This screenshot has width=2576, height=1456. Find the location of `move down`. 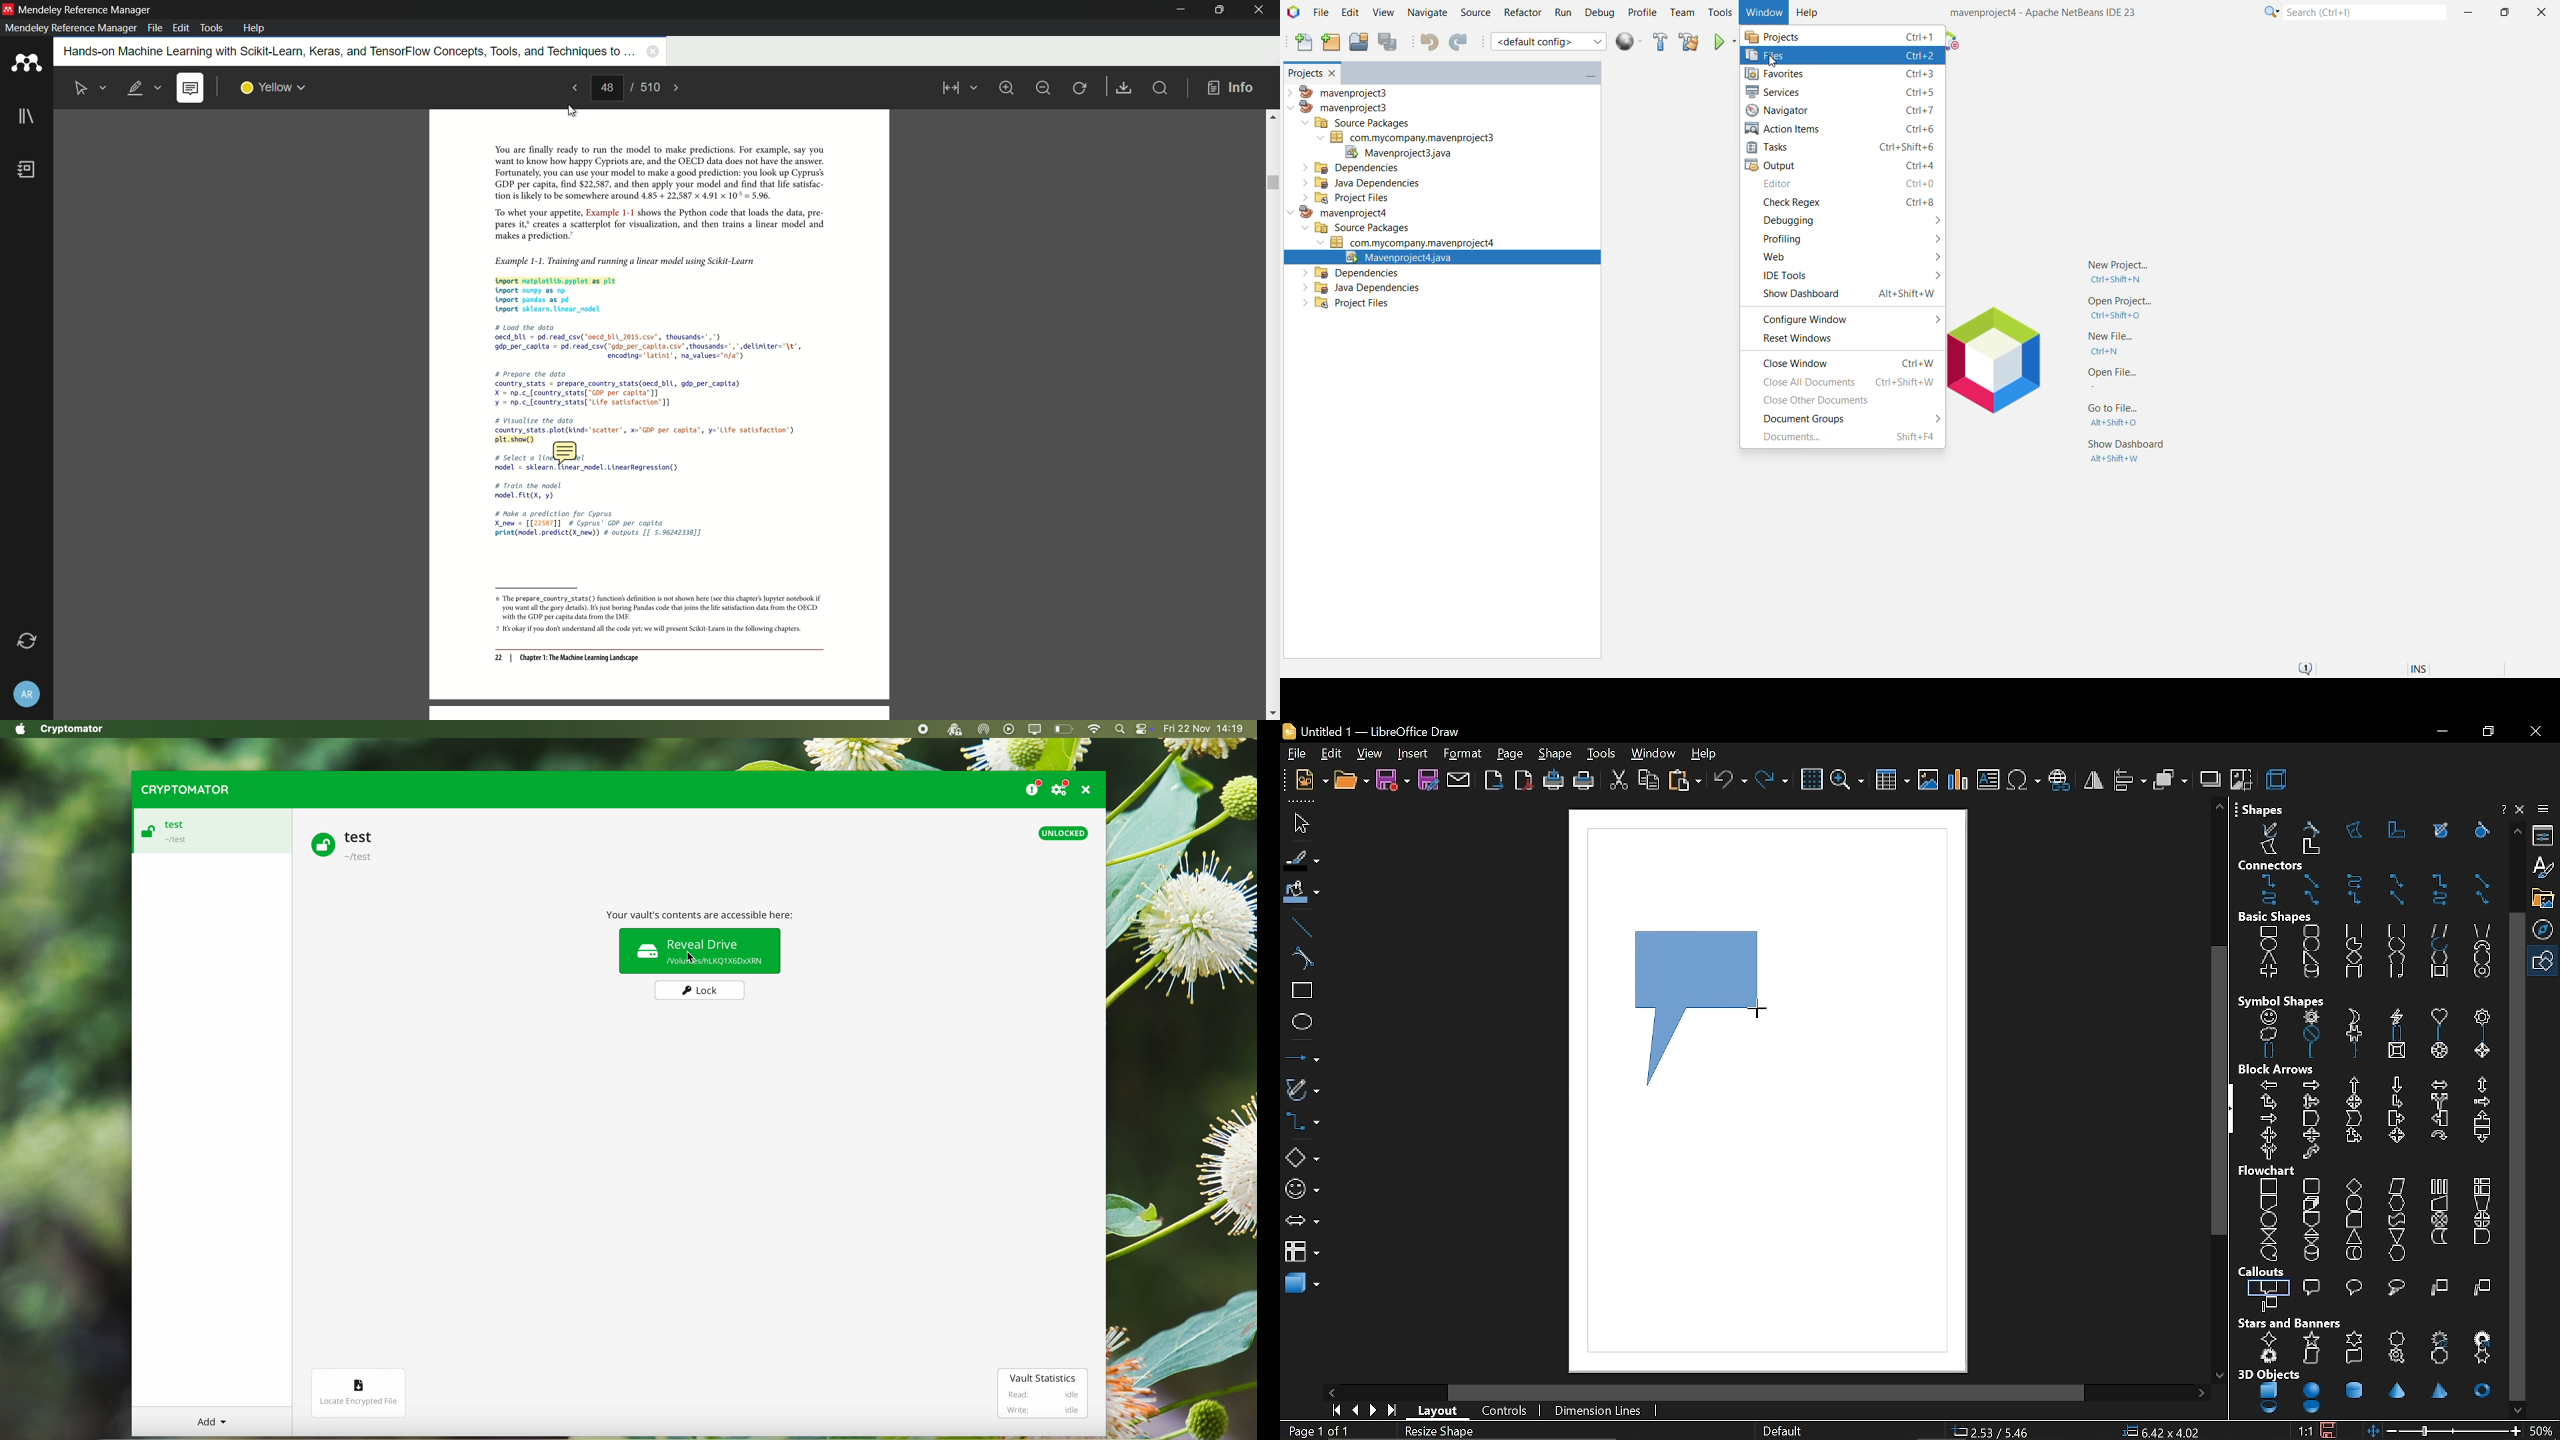

move down is located at coordinates (2517, 1410).